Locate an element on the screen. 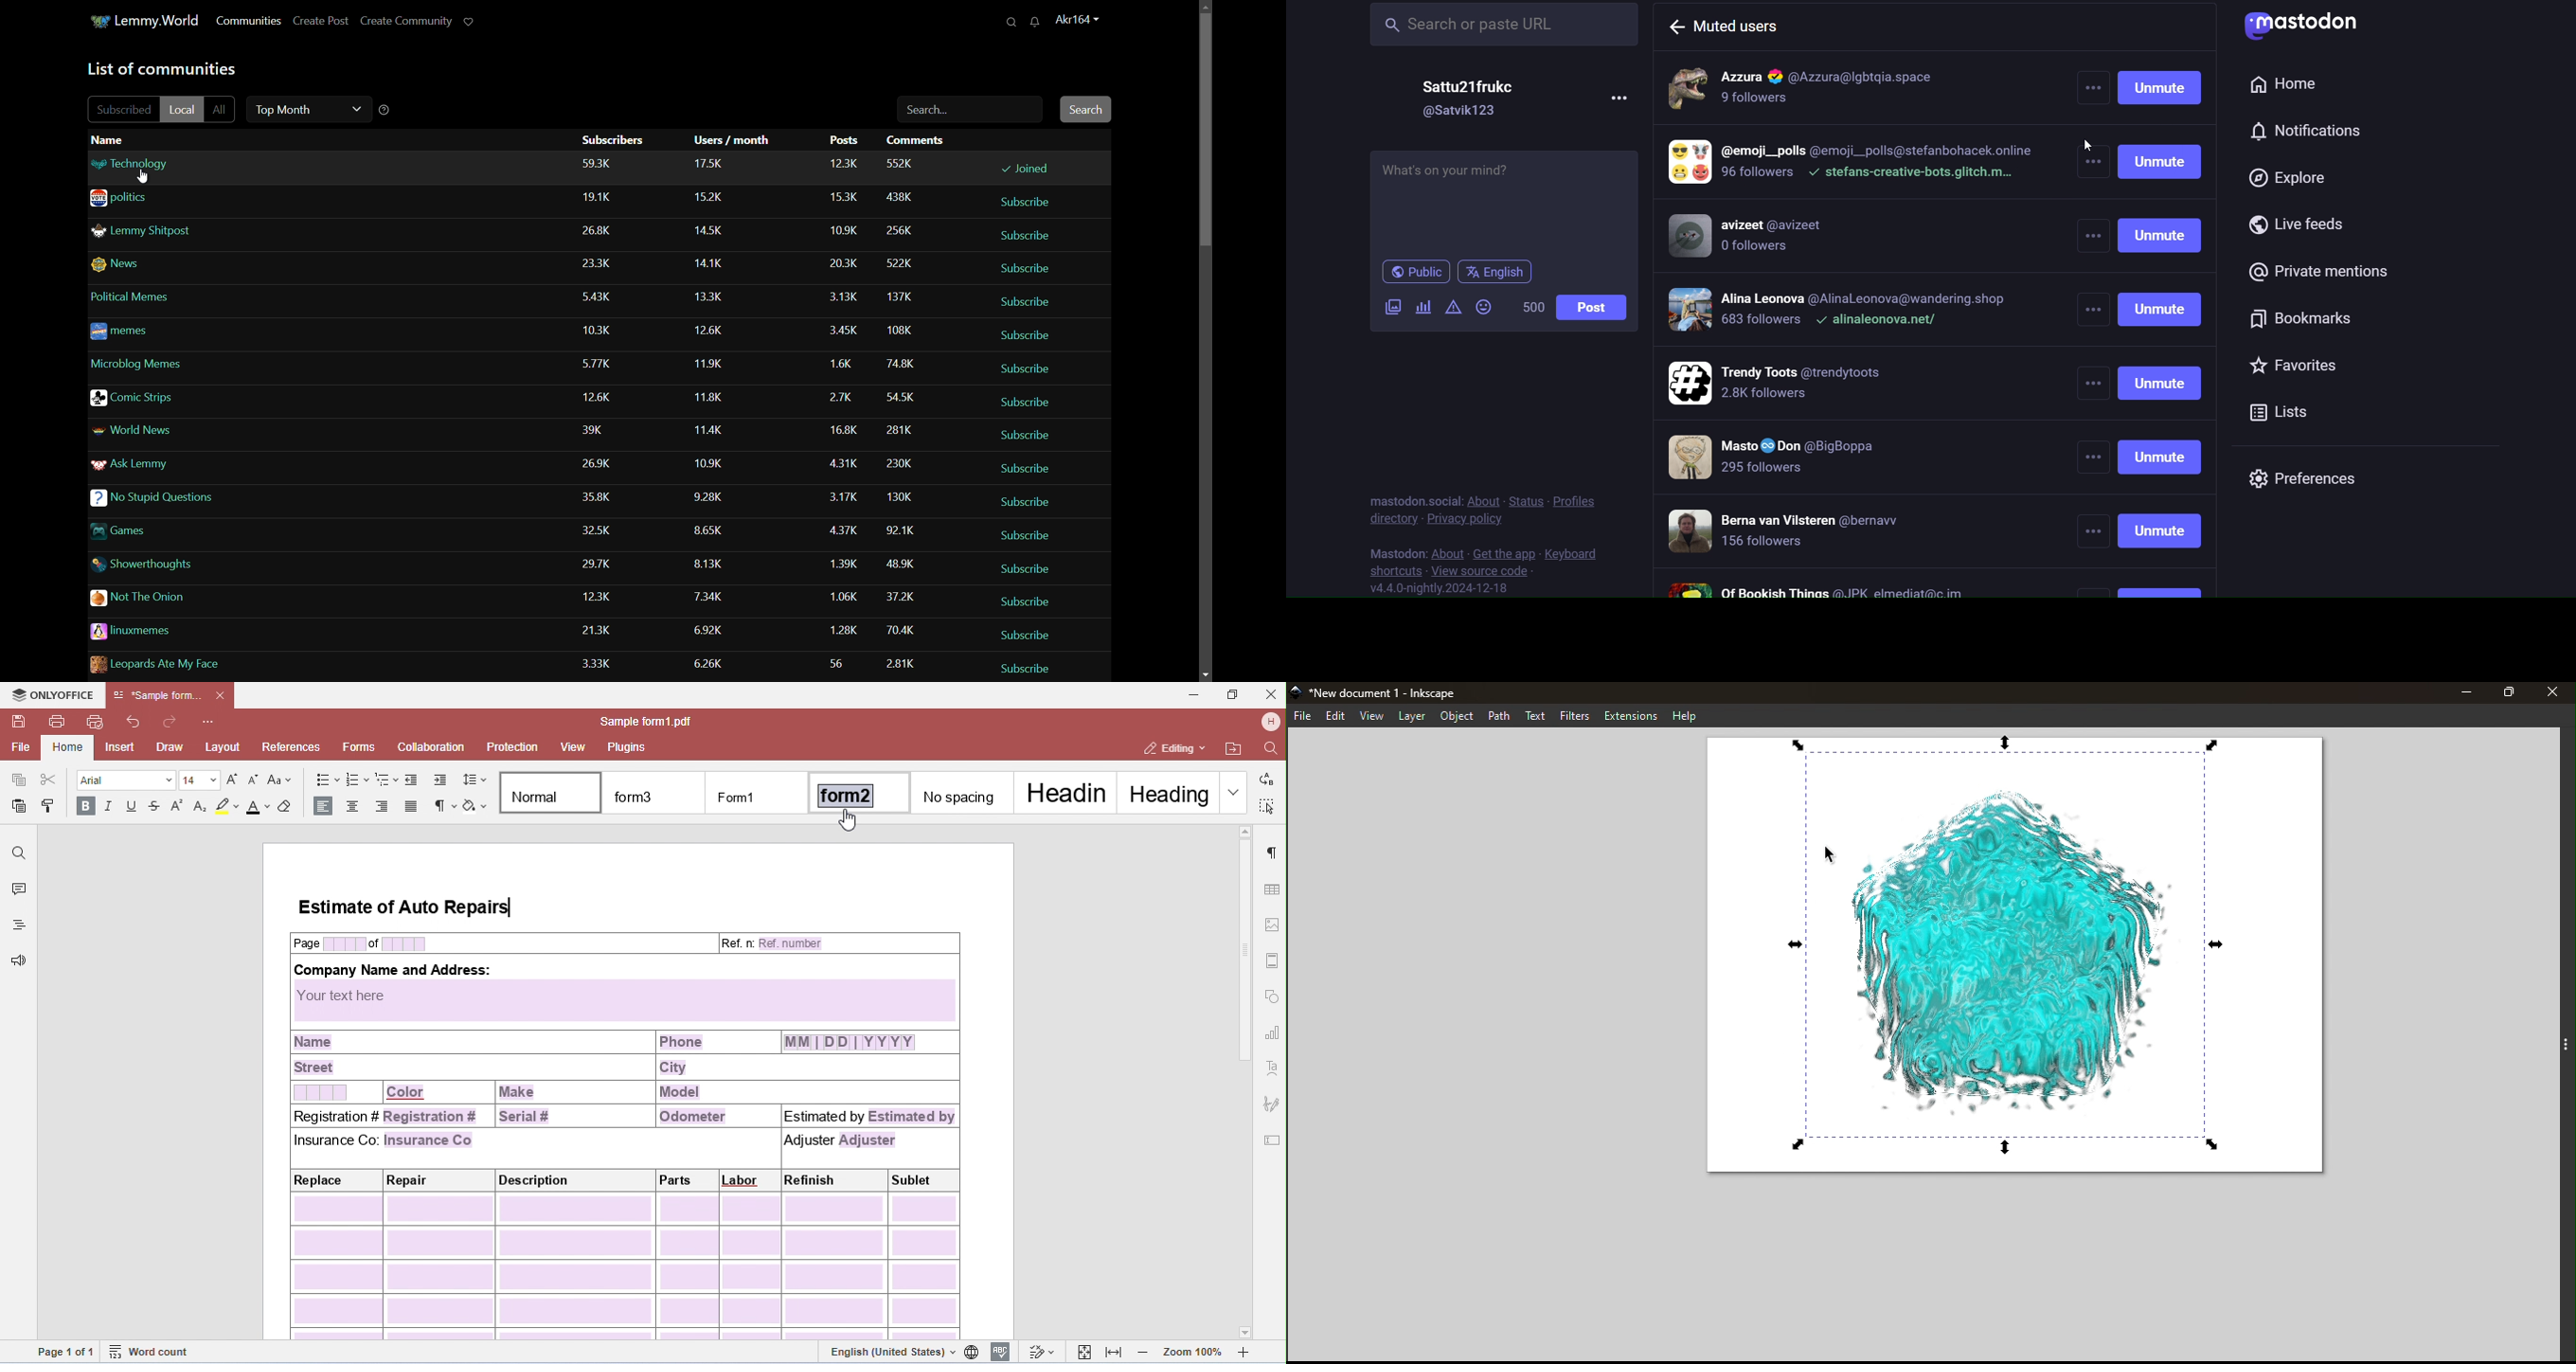 The image size is (2576, 1372). File is located at coordinates (1302, 715).